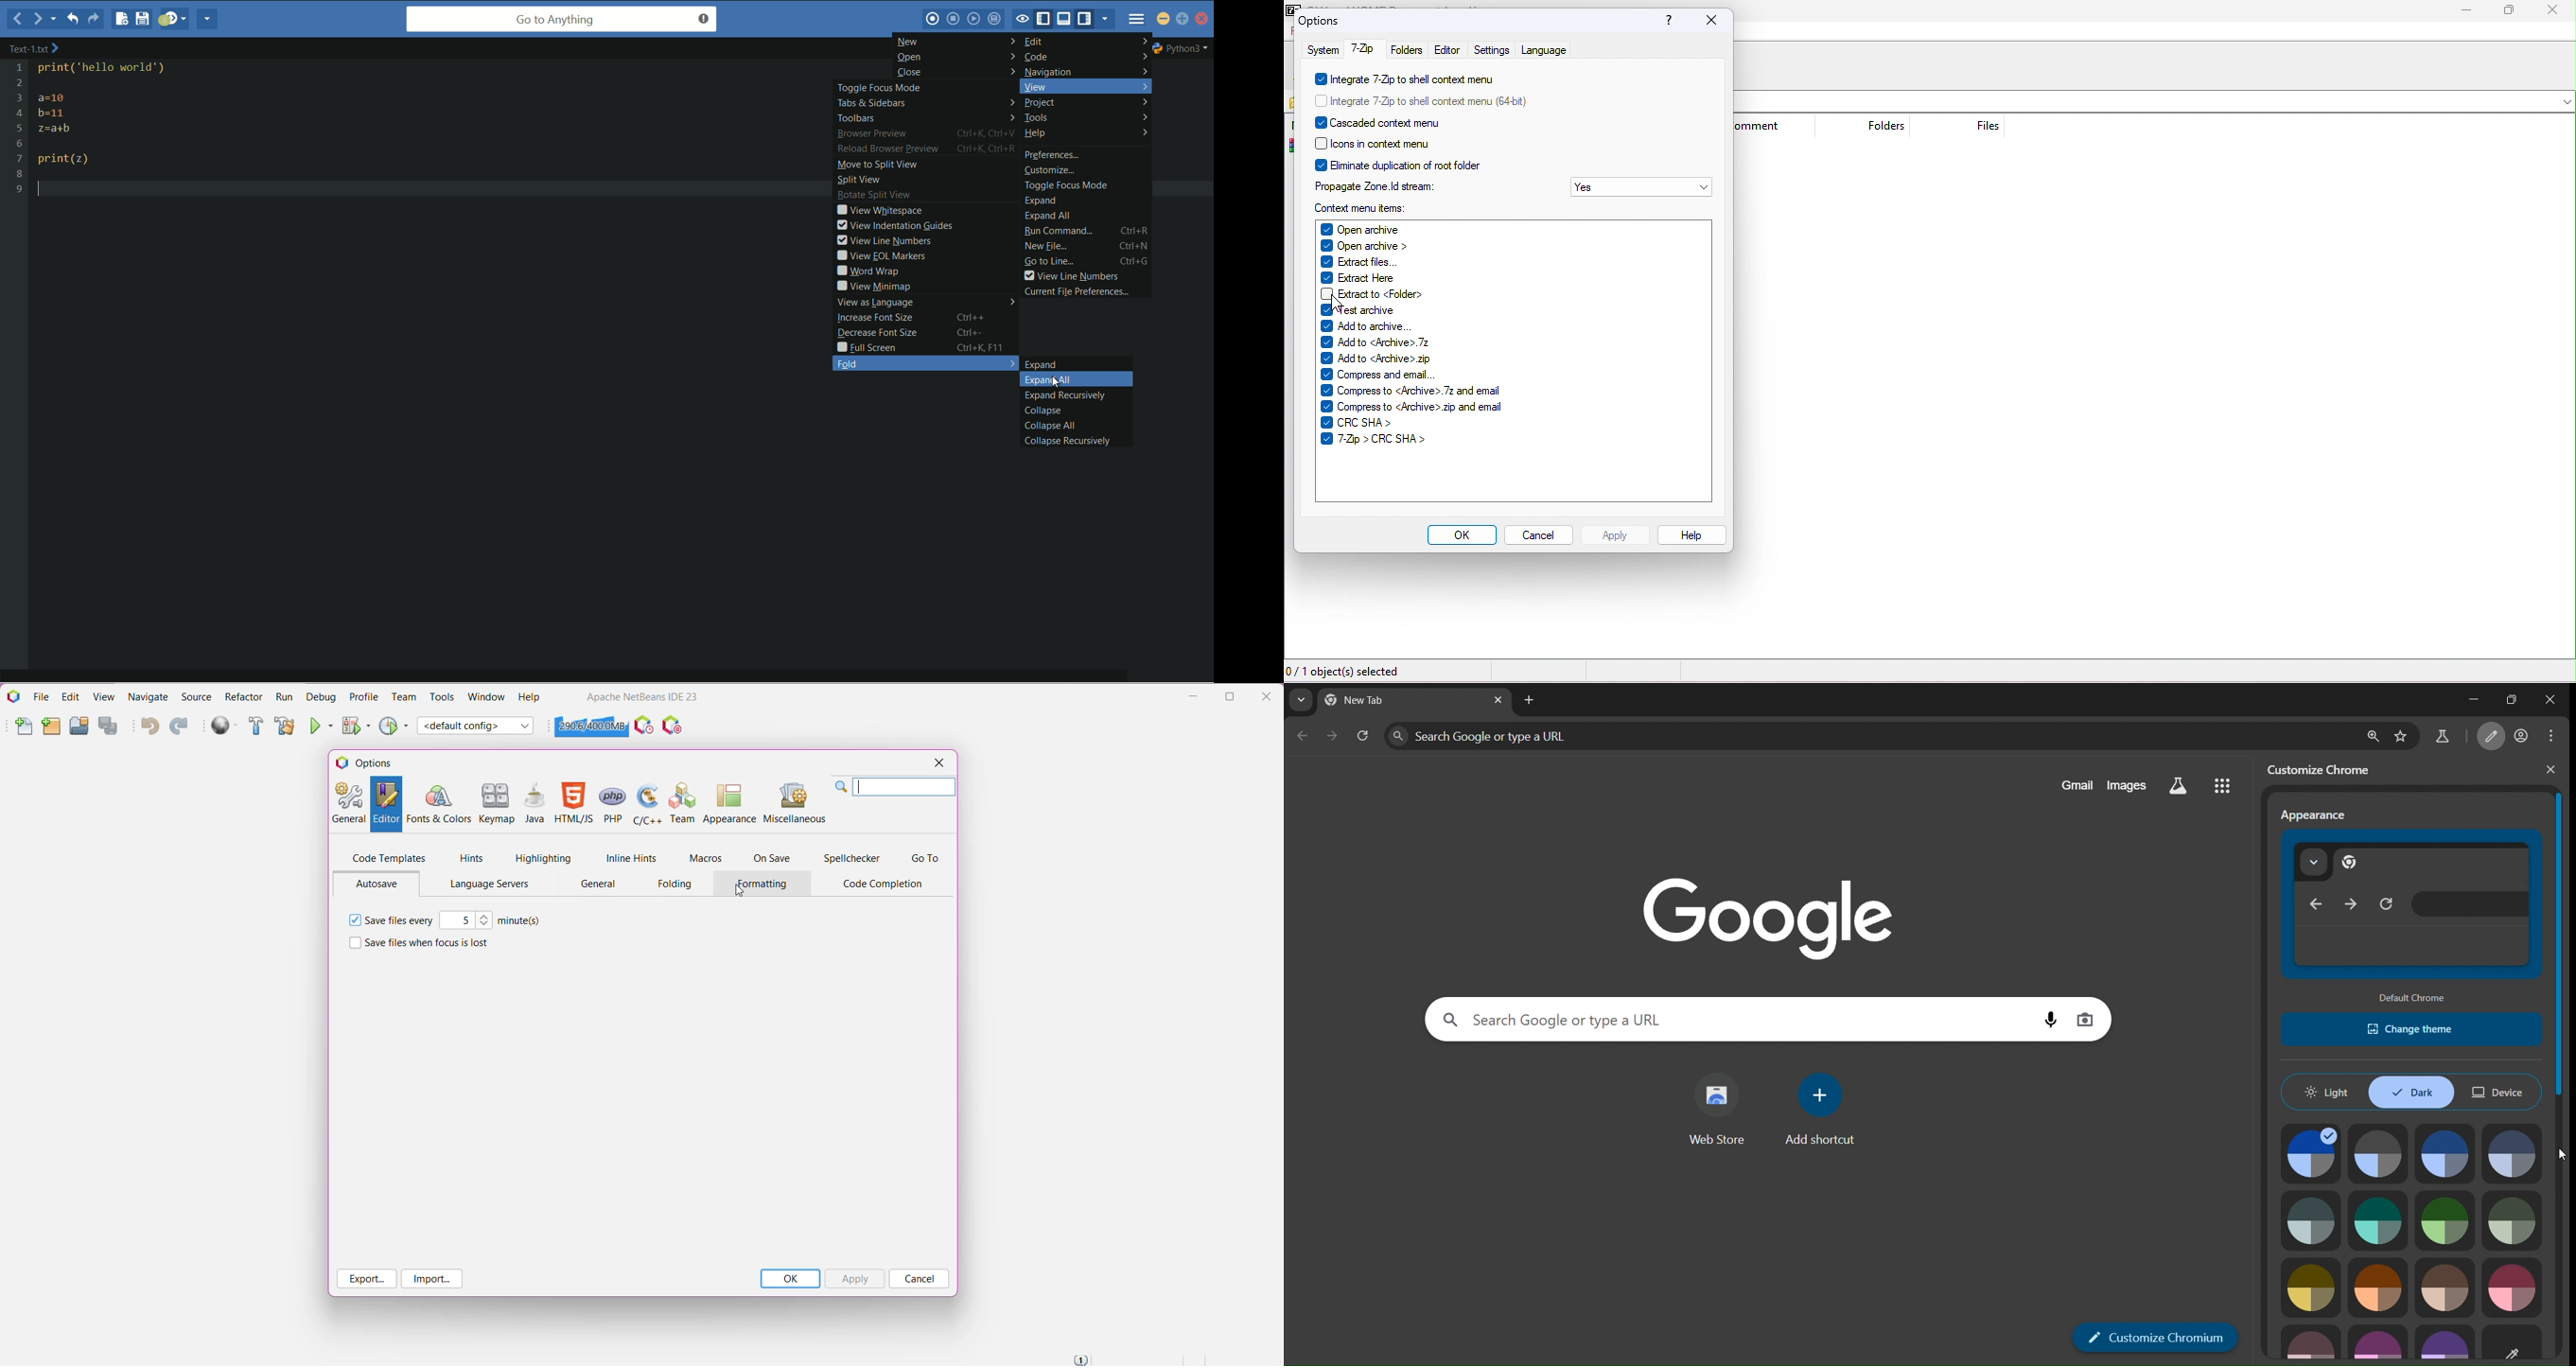  Describe the element at coordinates (1975, 127) in the screenshot. I see `files` at that location.